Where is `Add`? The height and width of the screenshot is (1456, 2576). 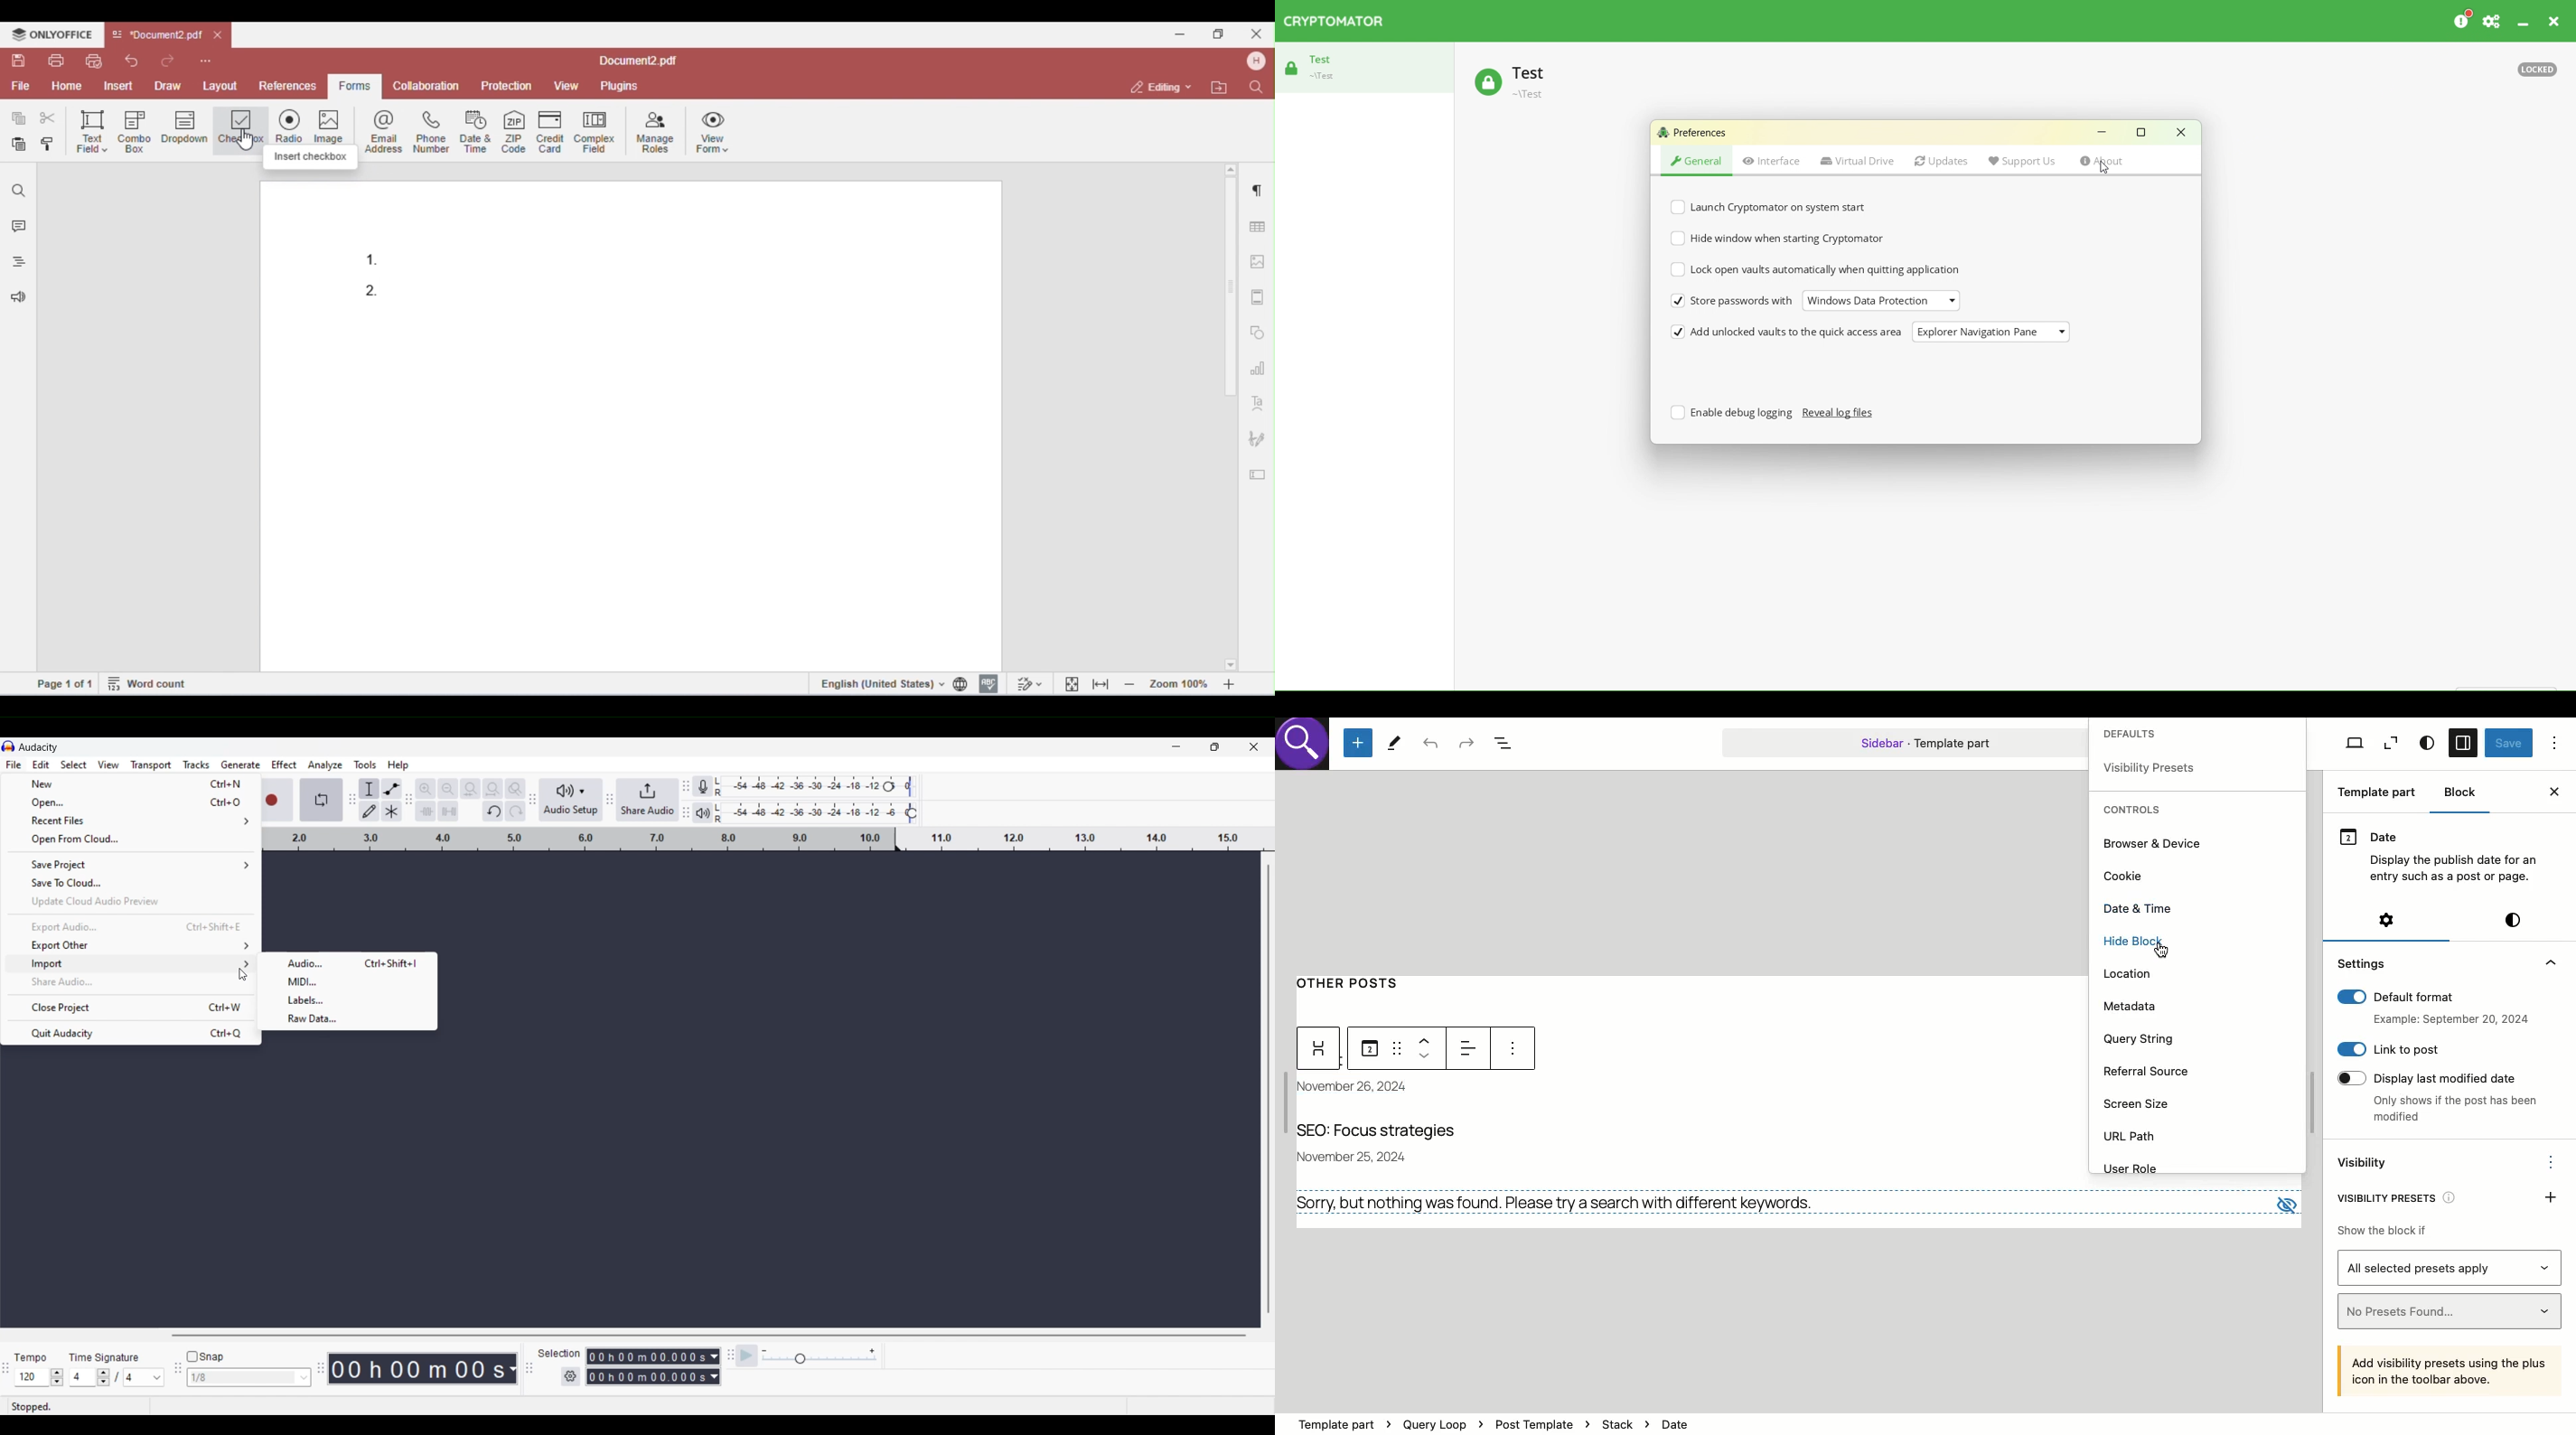 Add is located at coordinates (2552, 1196).